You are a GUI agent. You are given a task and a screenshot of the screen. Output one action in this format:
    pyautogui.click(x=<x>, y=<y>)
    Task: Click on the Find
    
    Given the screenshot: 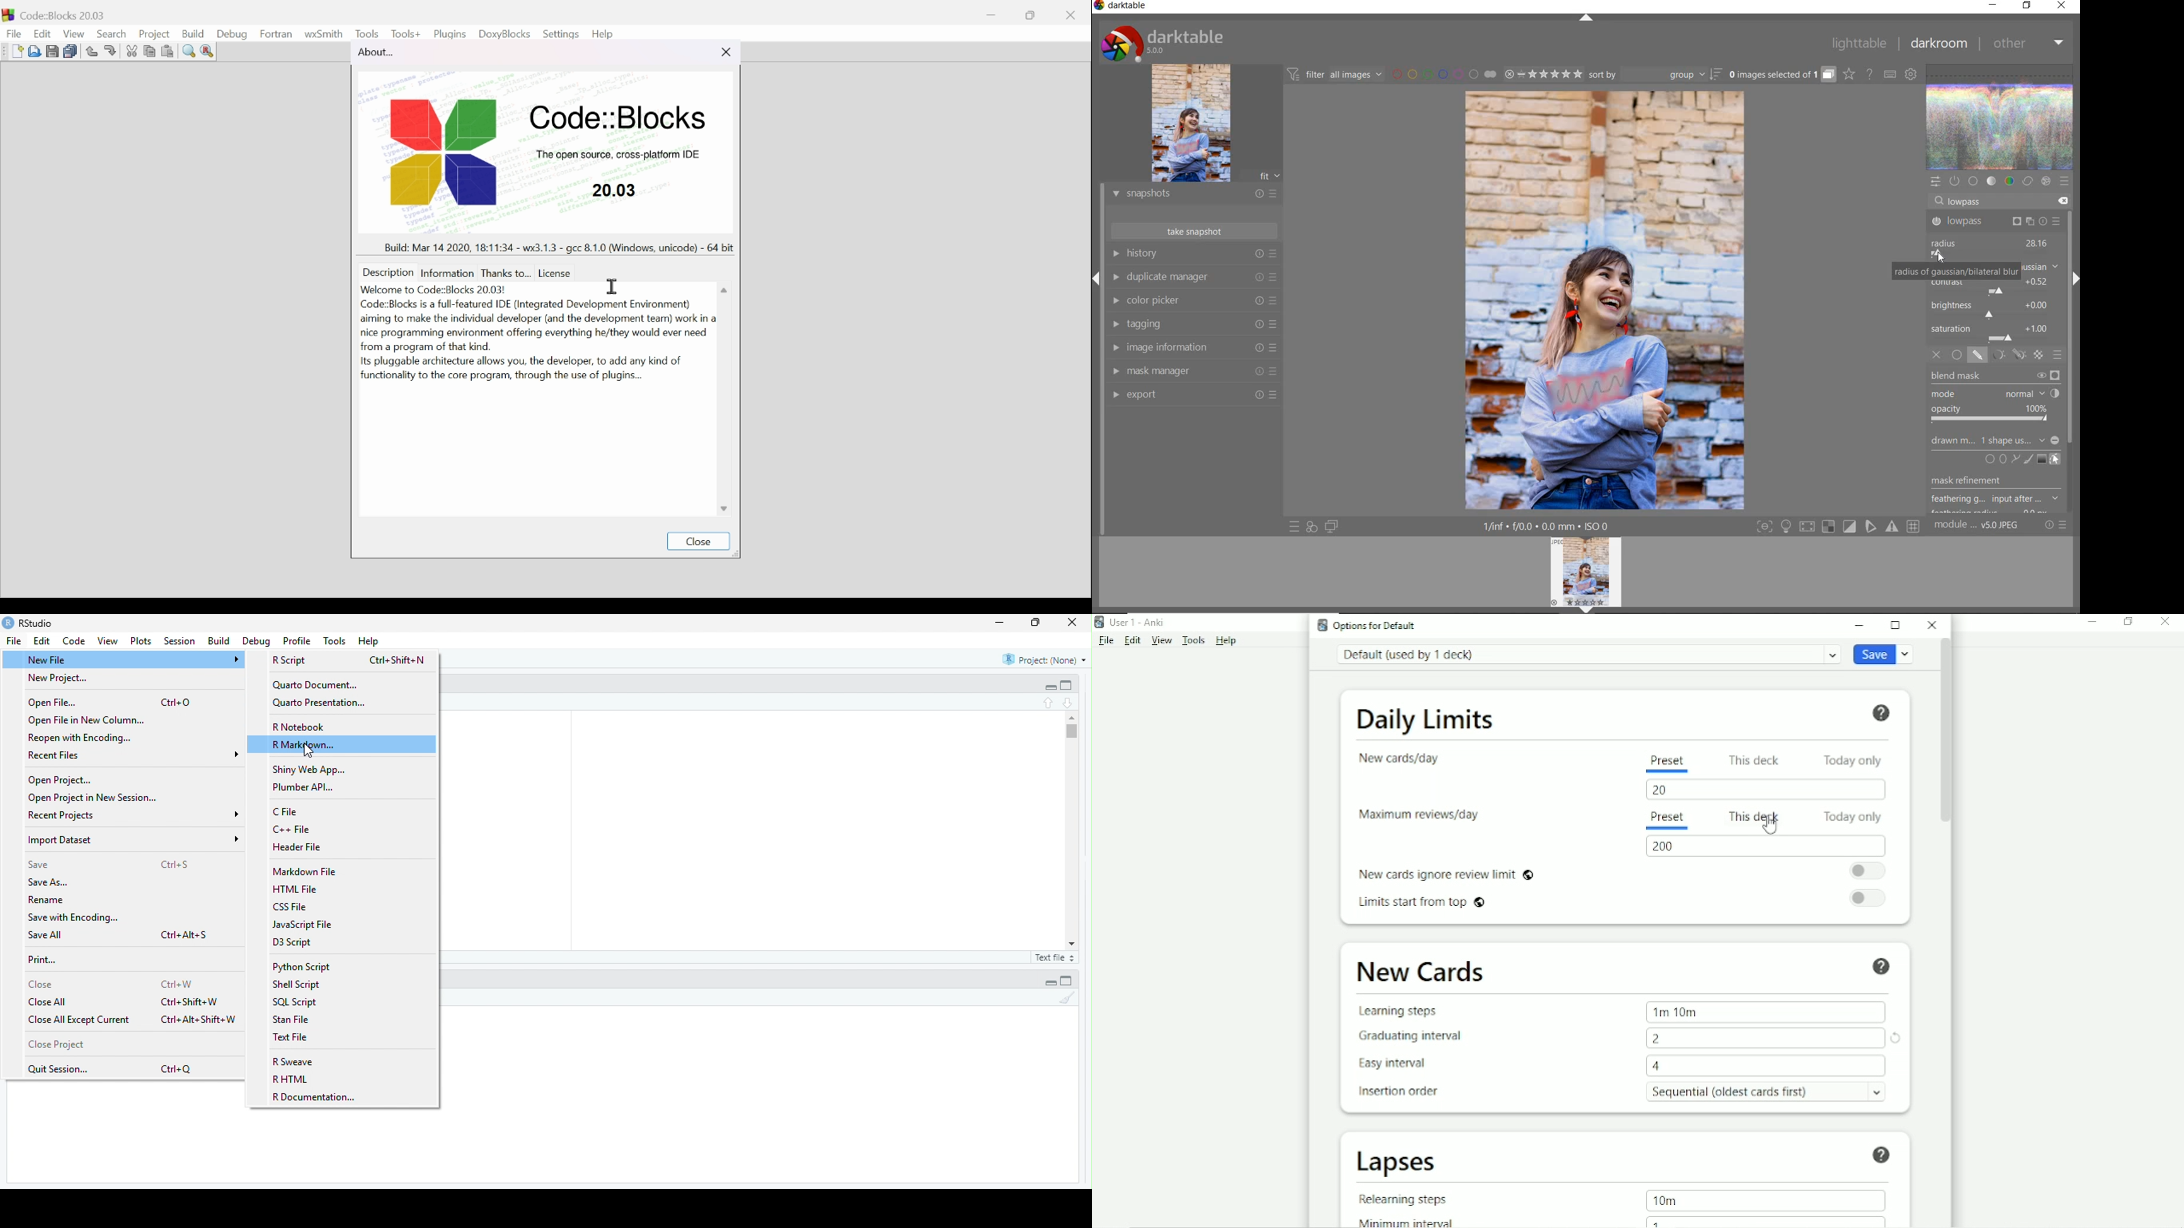 What is the action you would take?
    pyautogui.click(x=186, y=51)
    